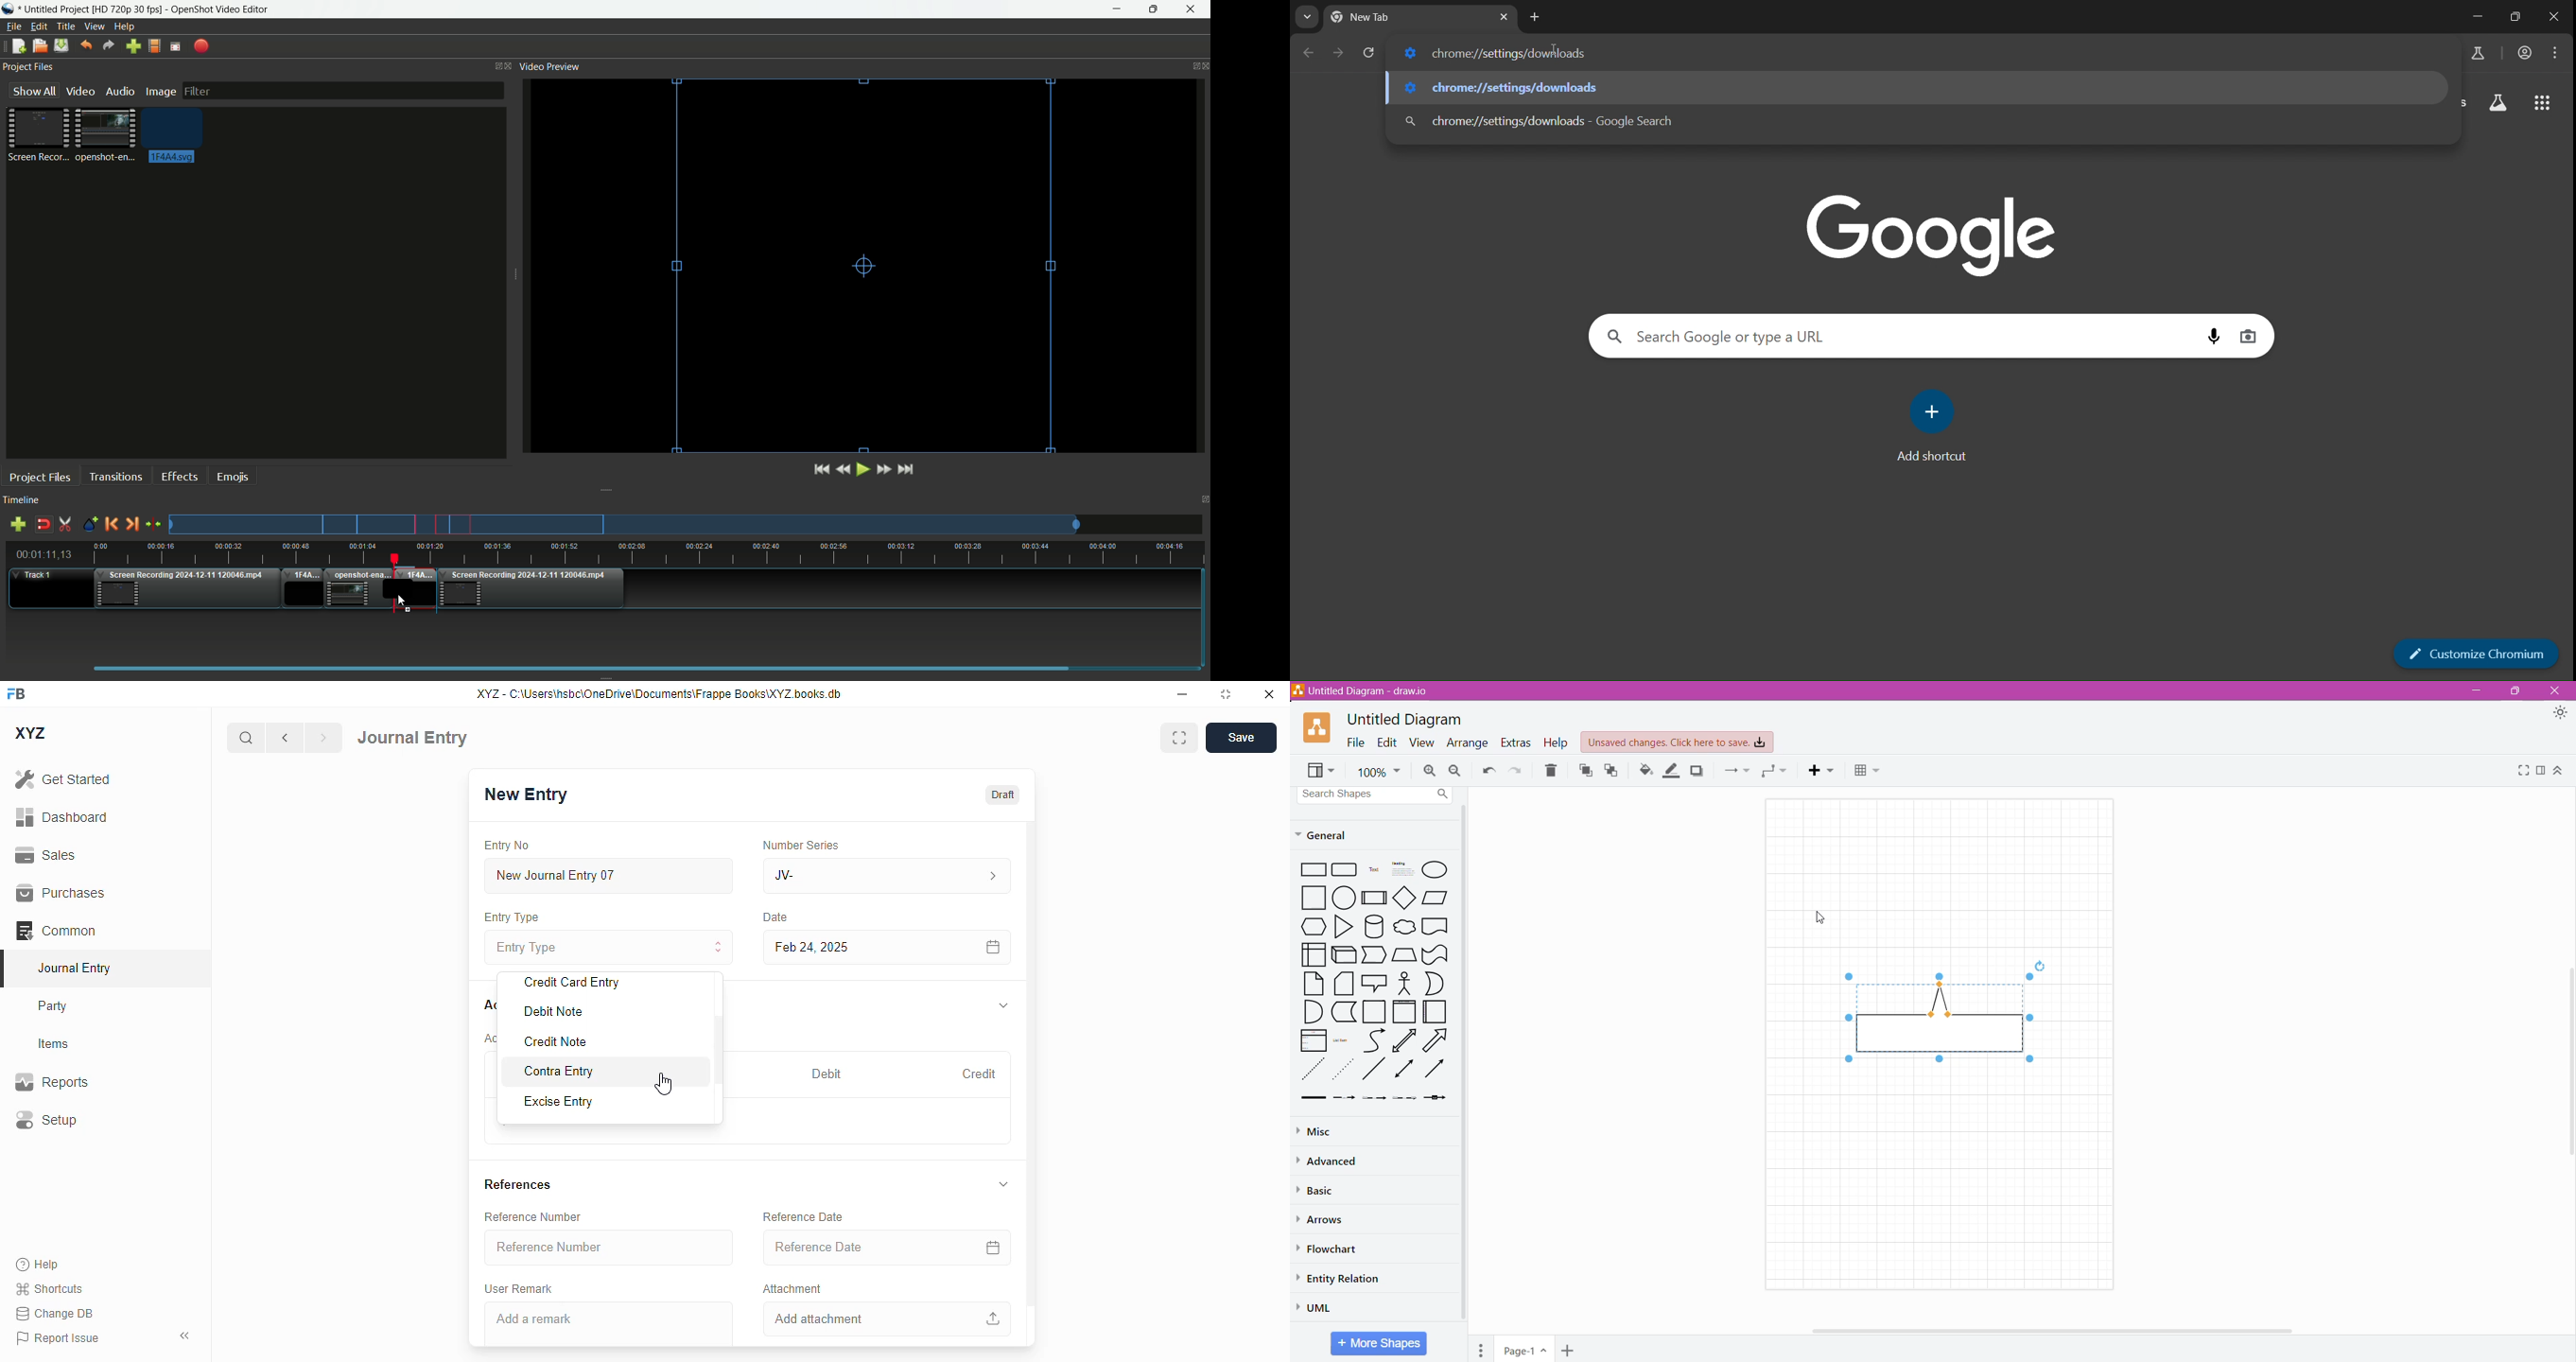  What do you see at coordinates (61, 47) in the screenshot?
I see `Save file` at bounding box center [61, 47].